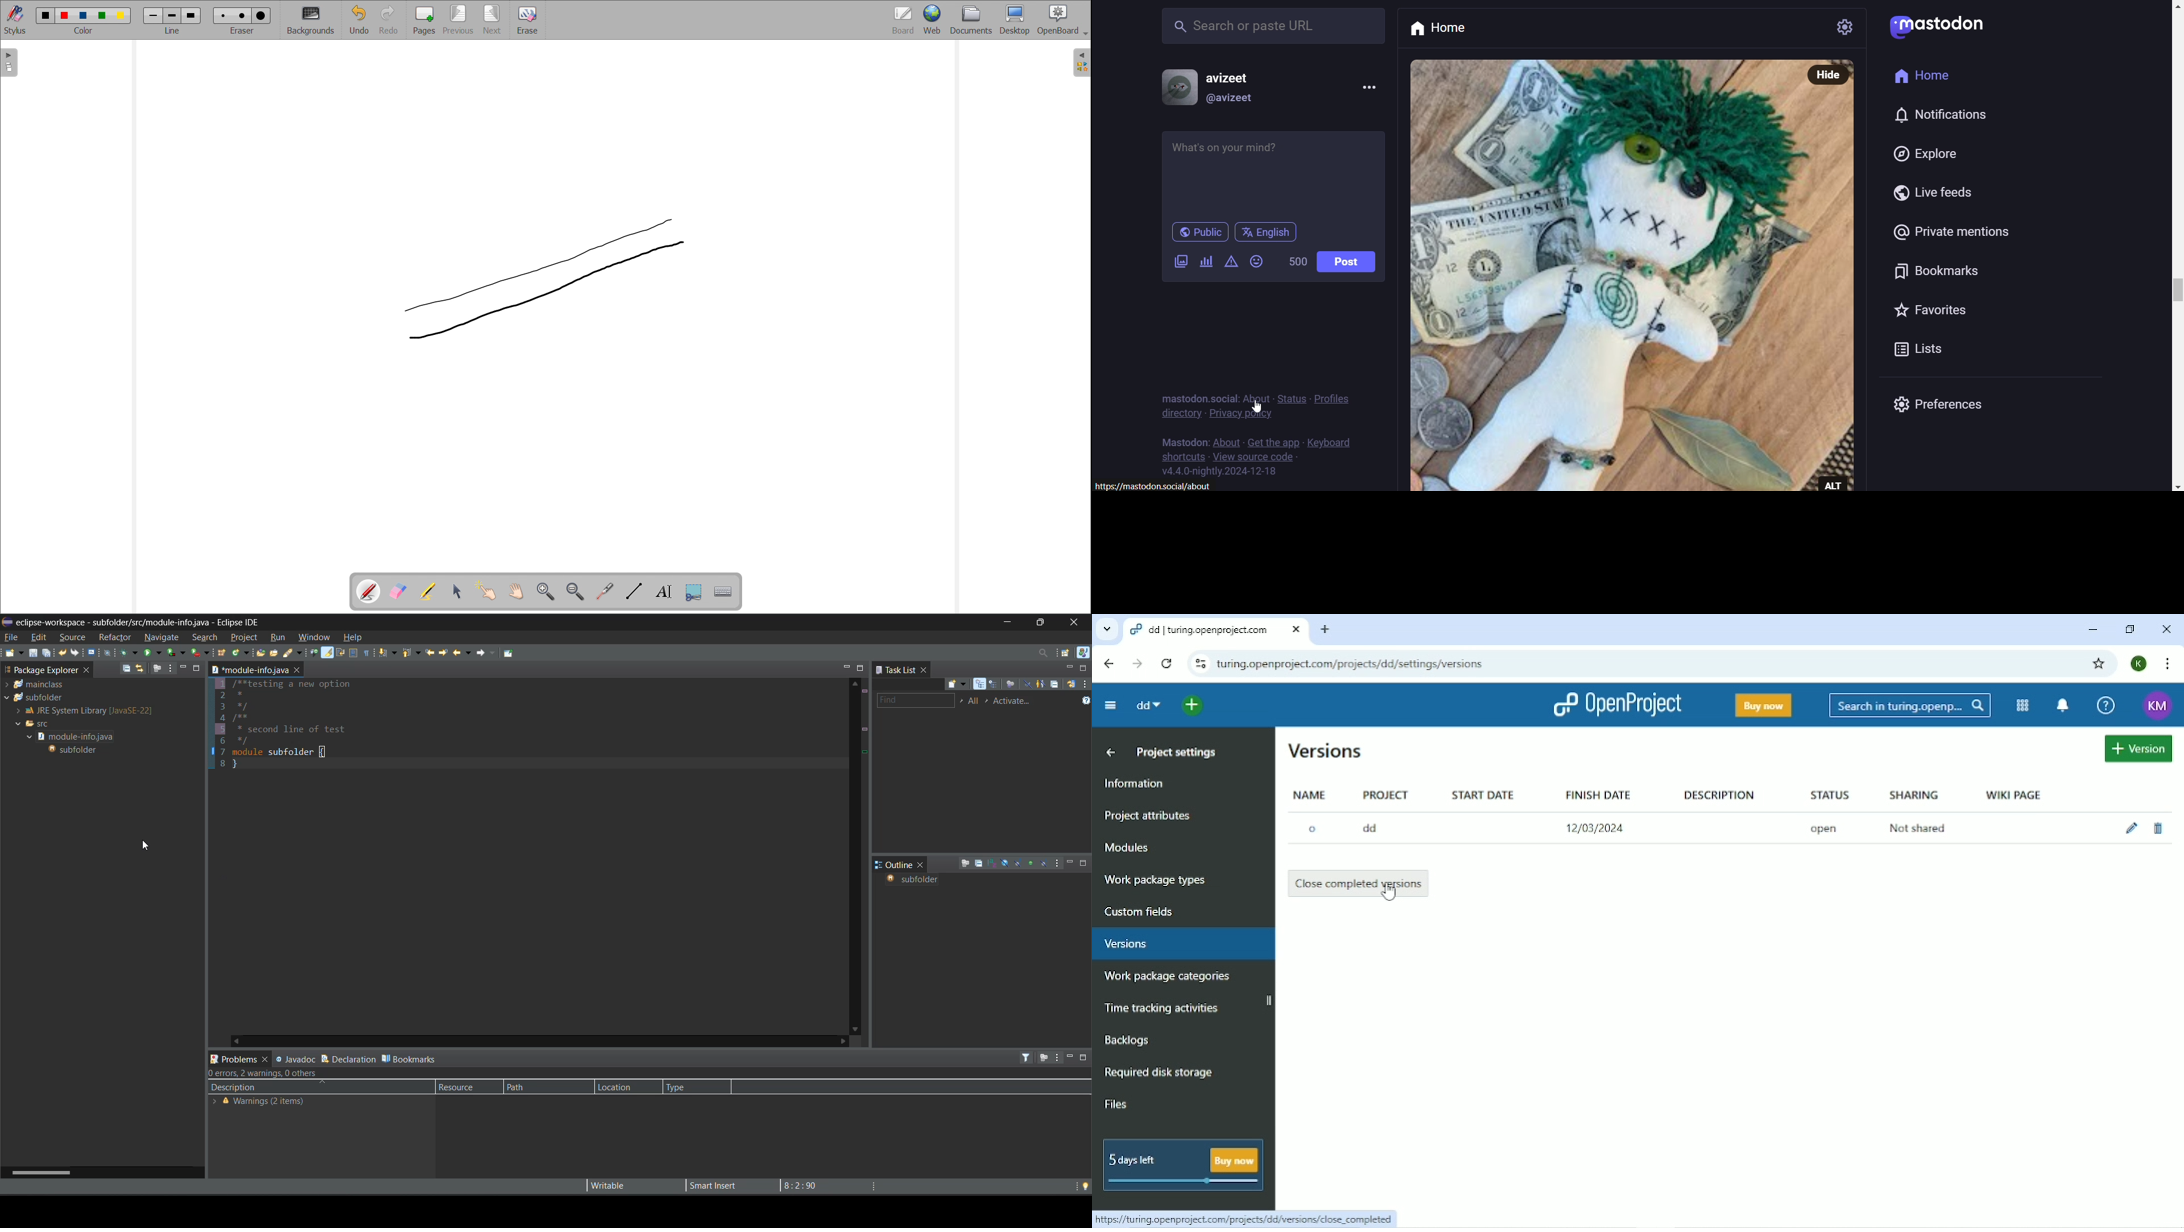 Image resolution: width=2184 pixels, height=1232 pixels. What do you see at coordinates (172, 31) in the screenshot?
I see `select line width` at bounding box center [172, 31].